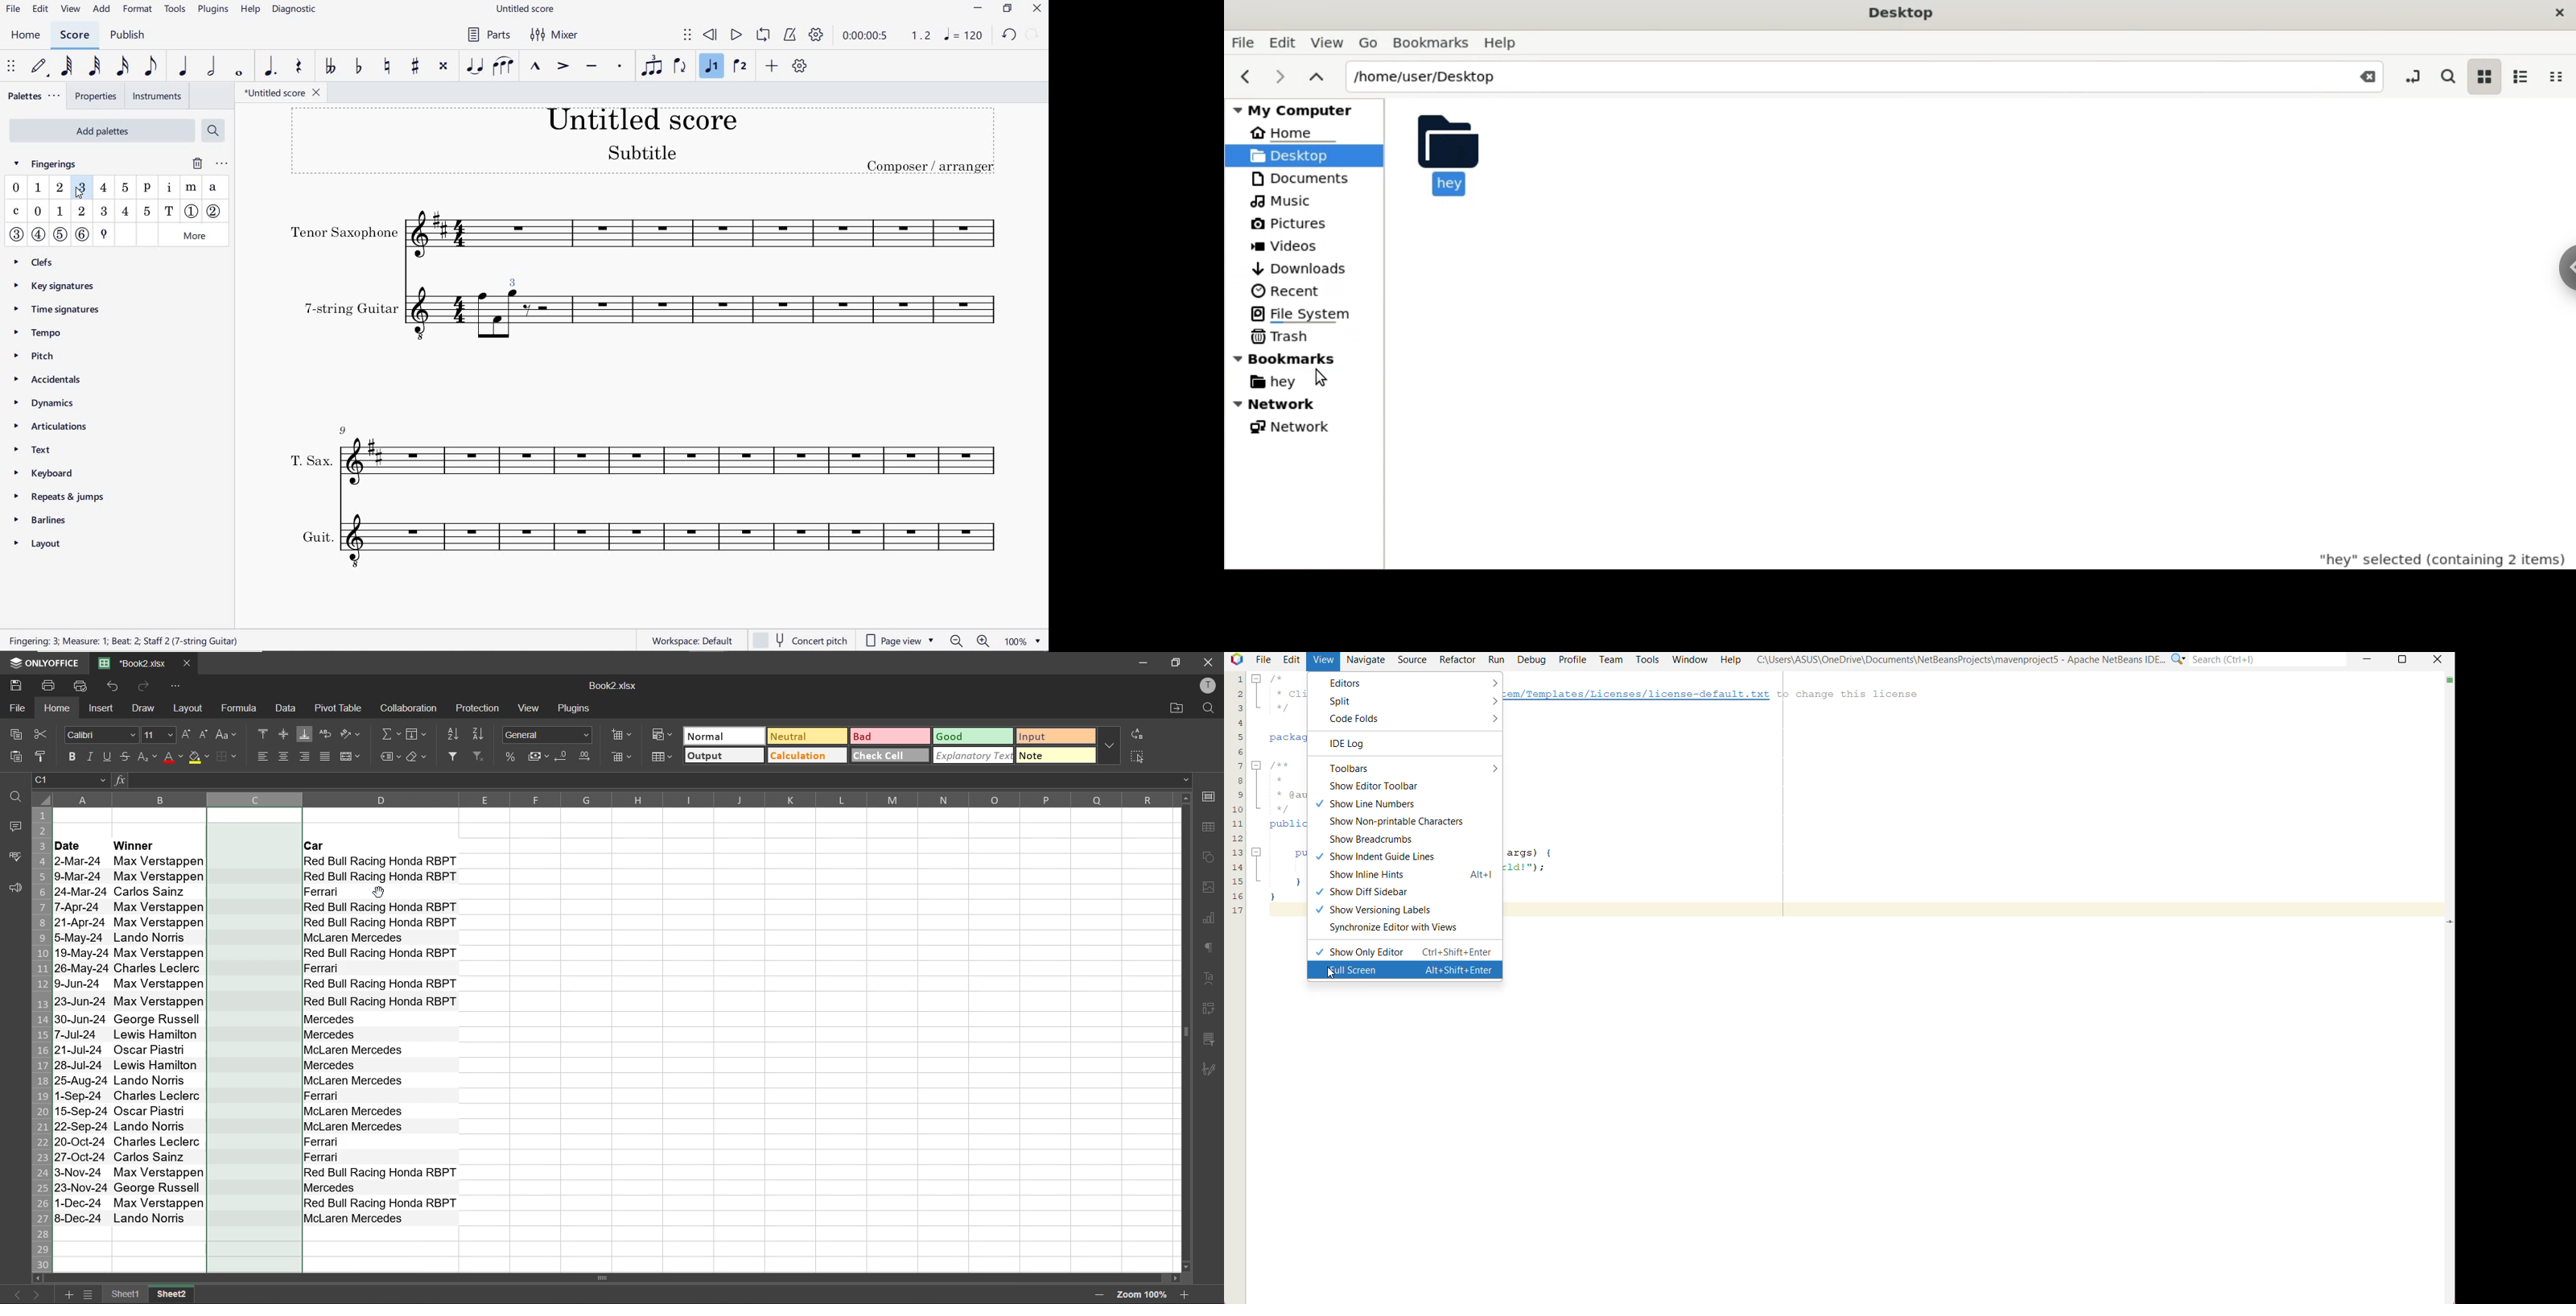 The height and width of the screenshot is (1316, 2576). Describe the element at coordinates (1448, 154) in the screenshot. I see `hey` at that location.